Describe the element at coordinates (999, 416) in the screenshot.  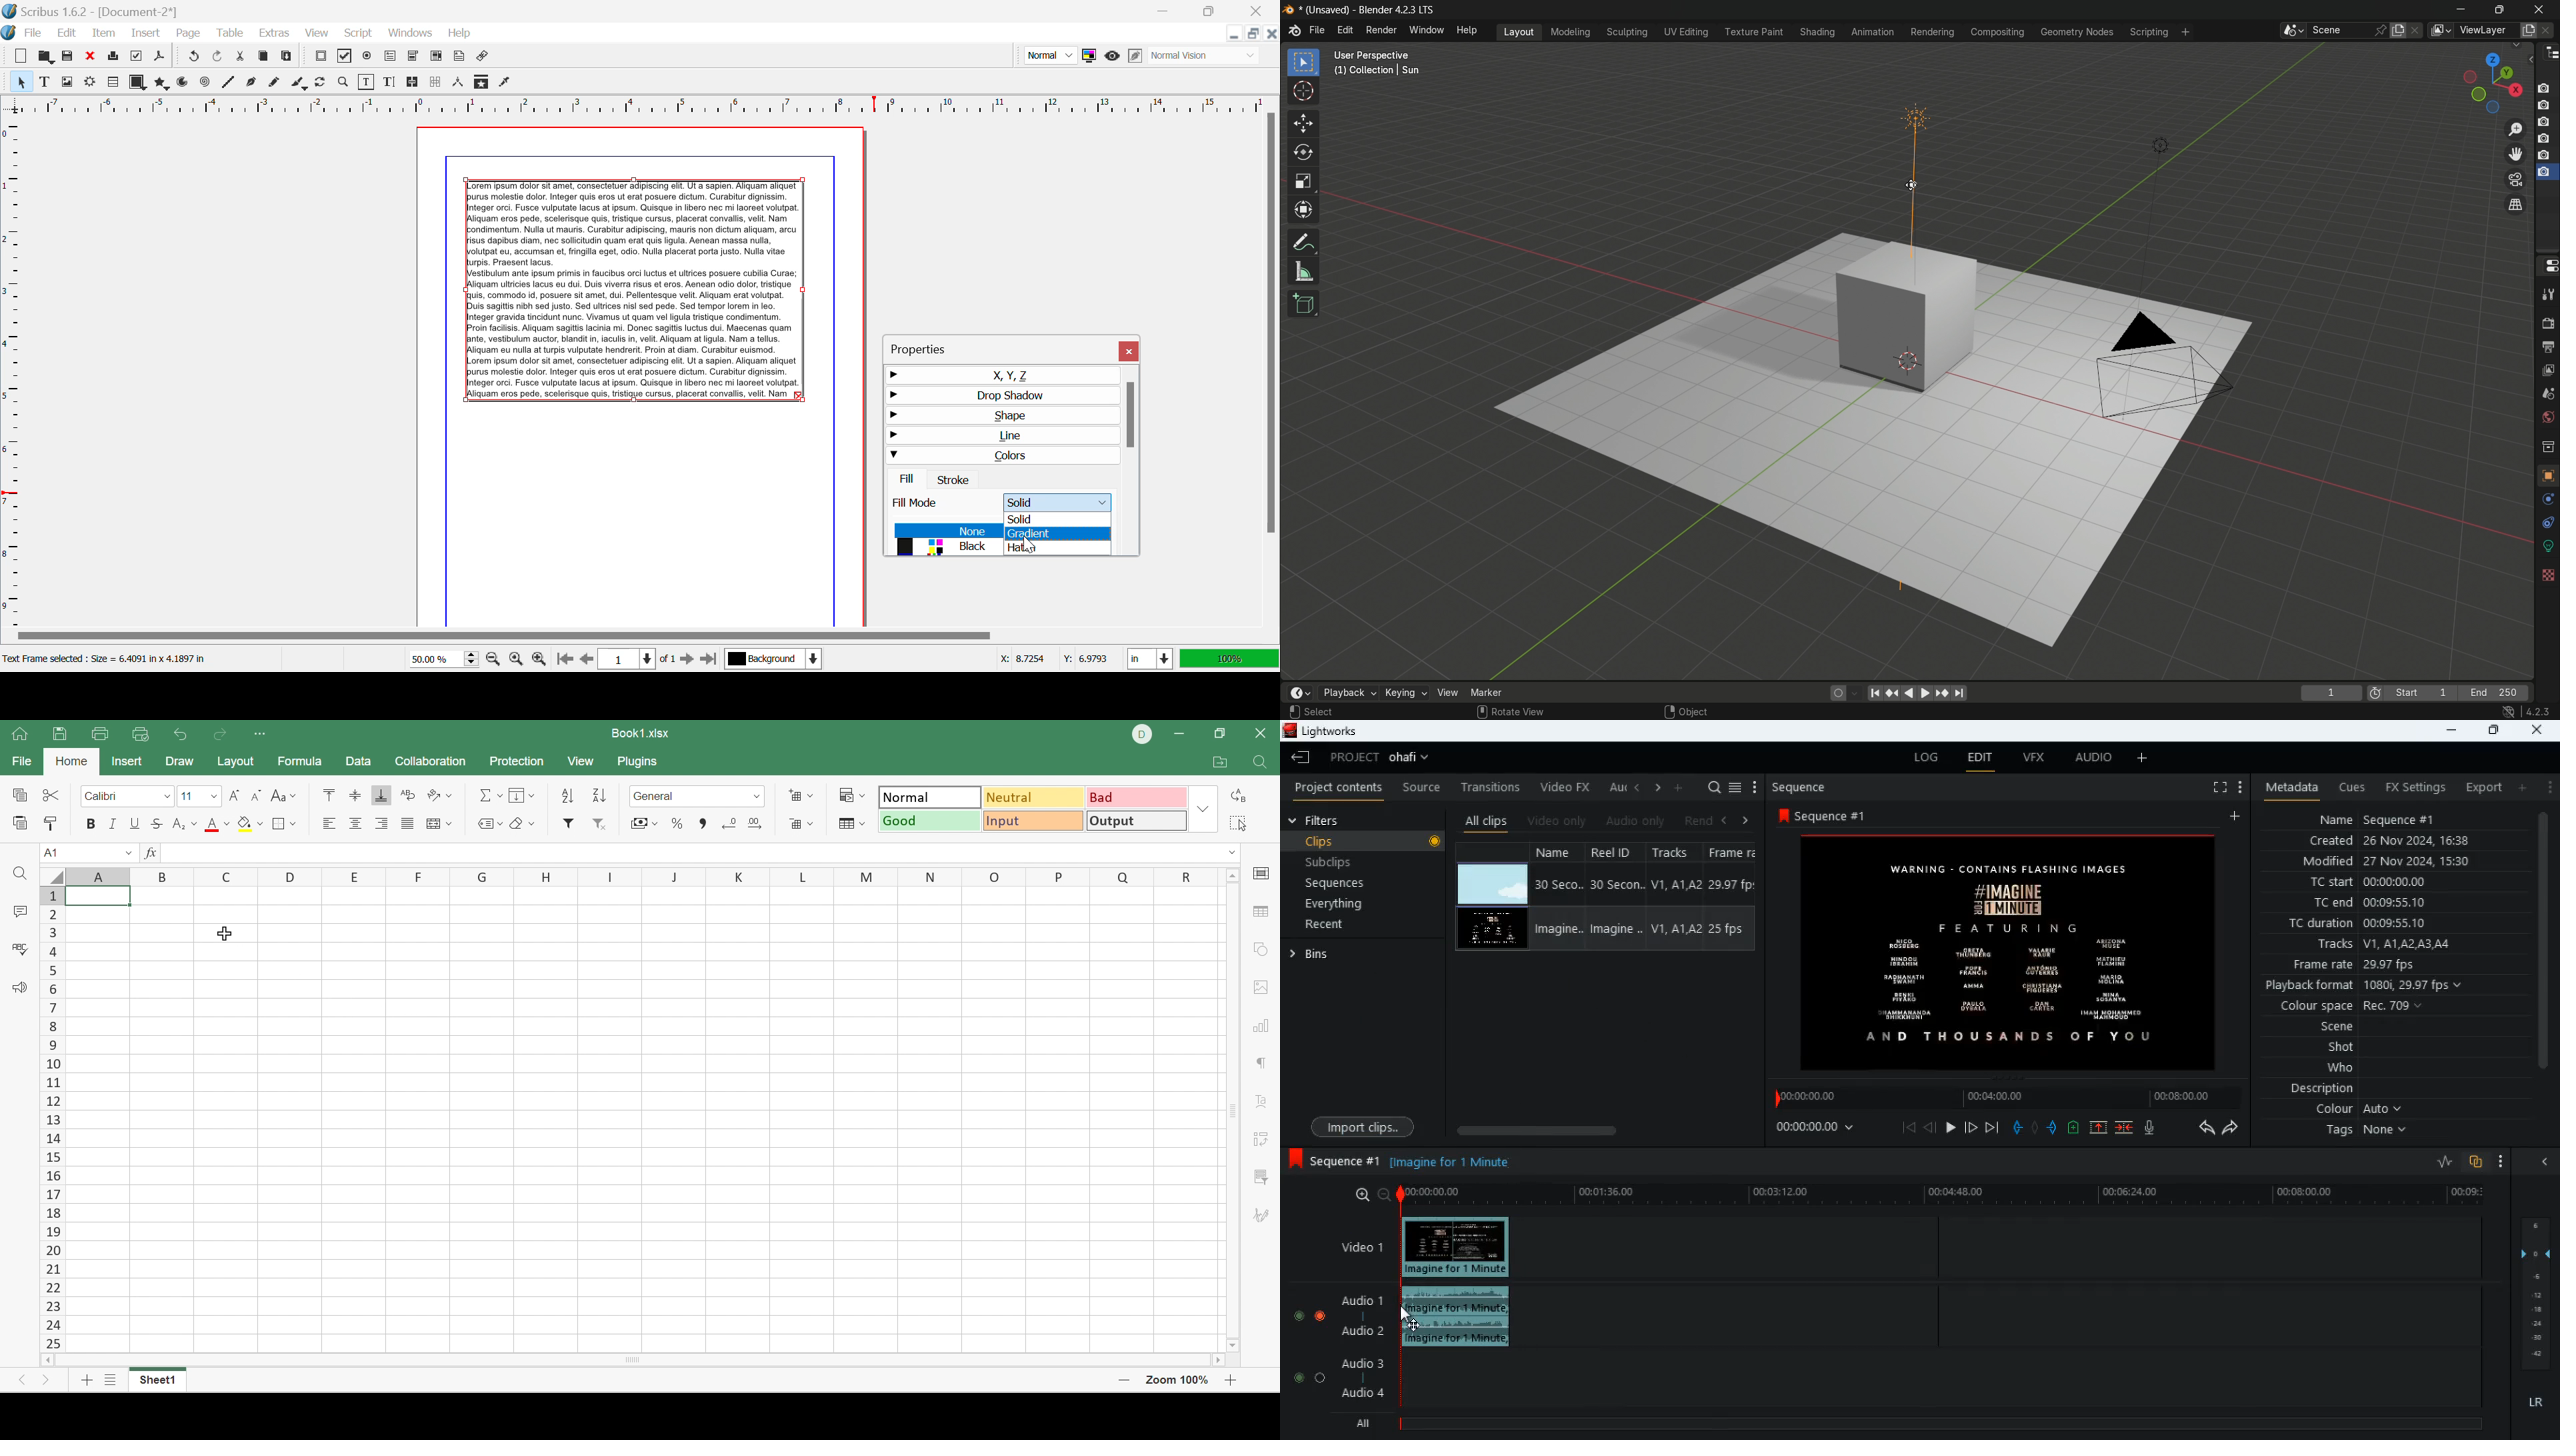
I see `Shape` at that location.